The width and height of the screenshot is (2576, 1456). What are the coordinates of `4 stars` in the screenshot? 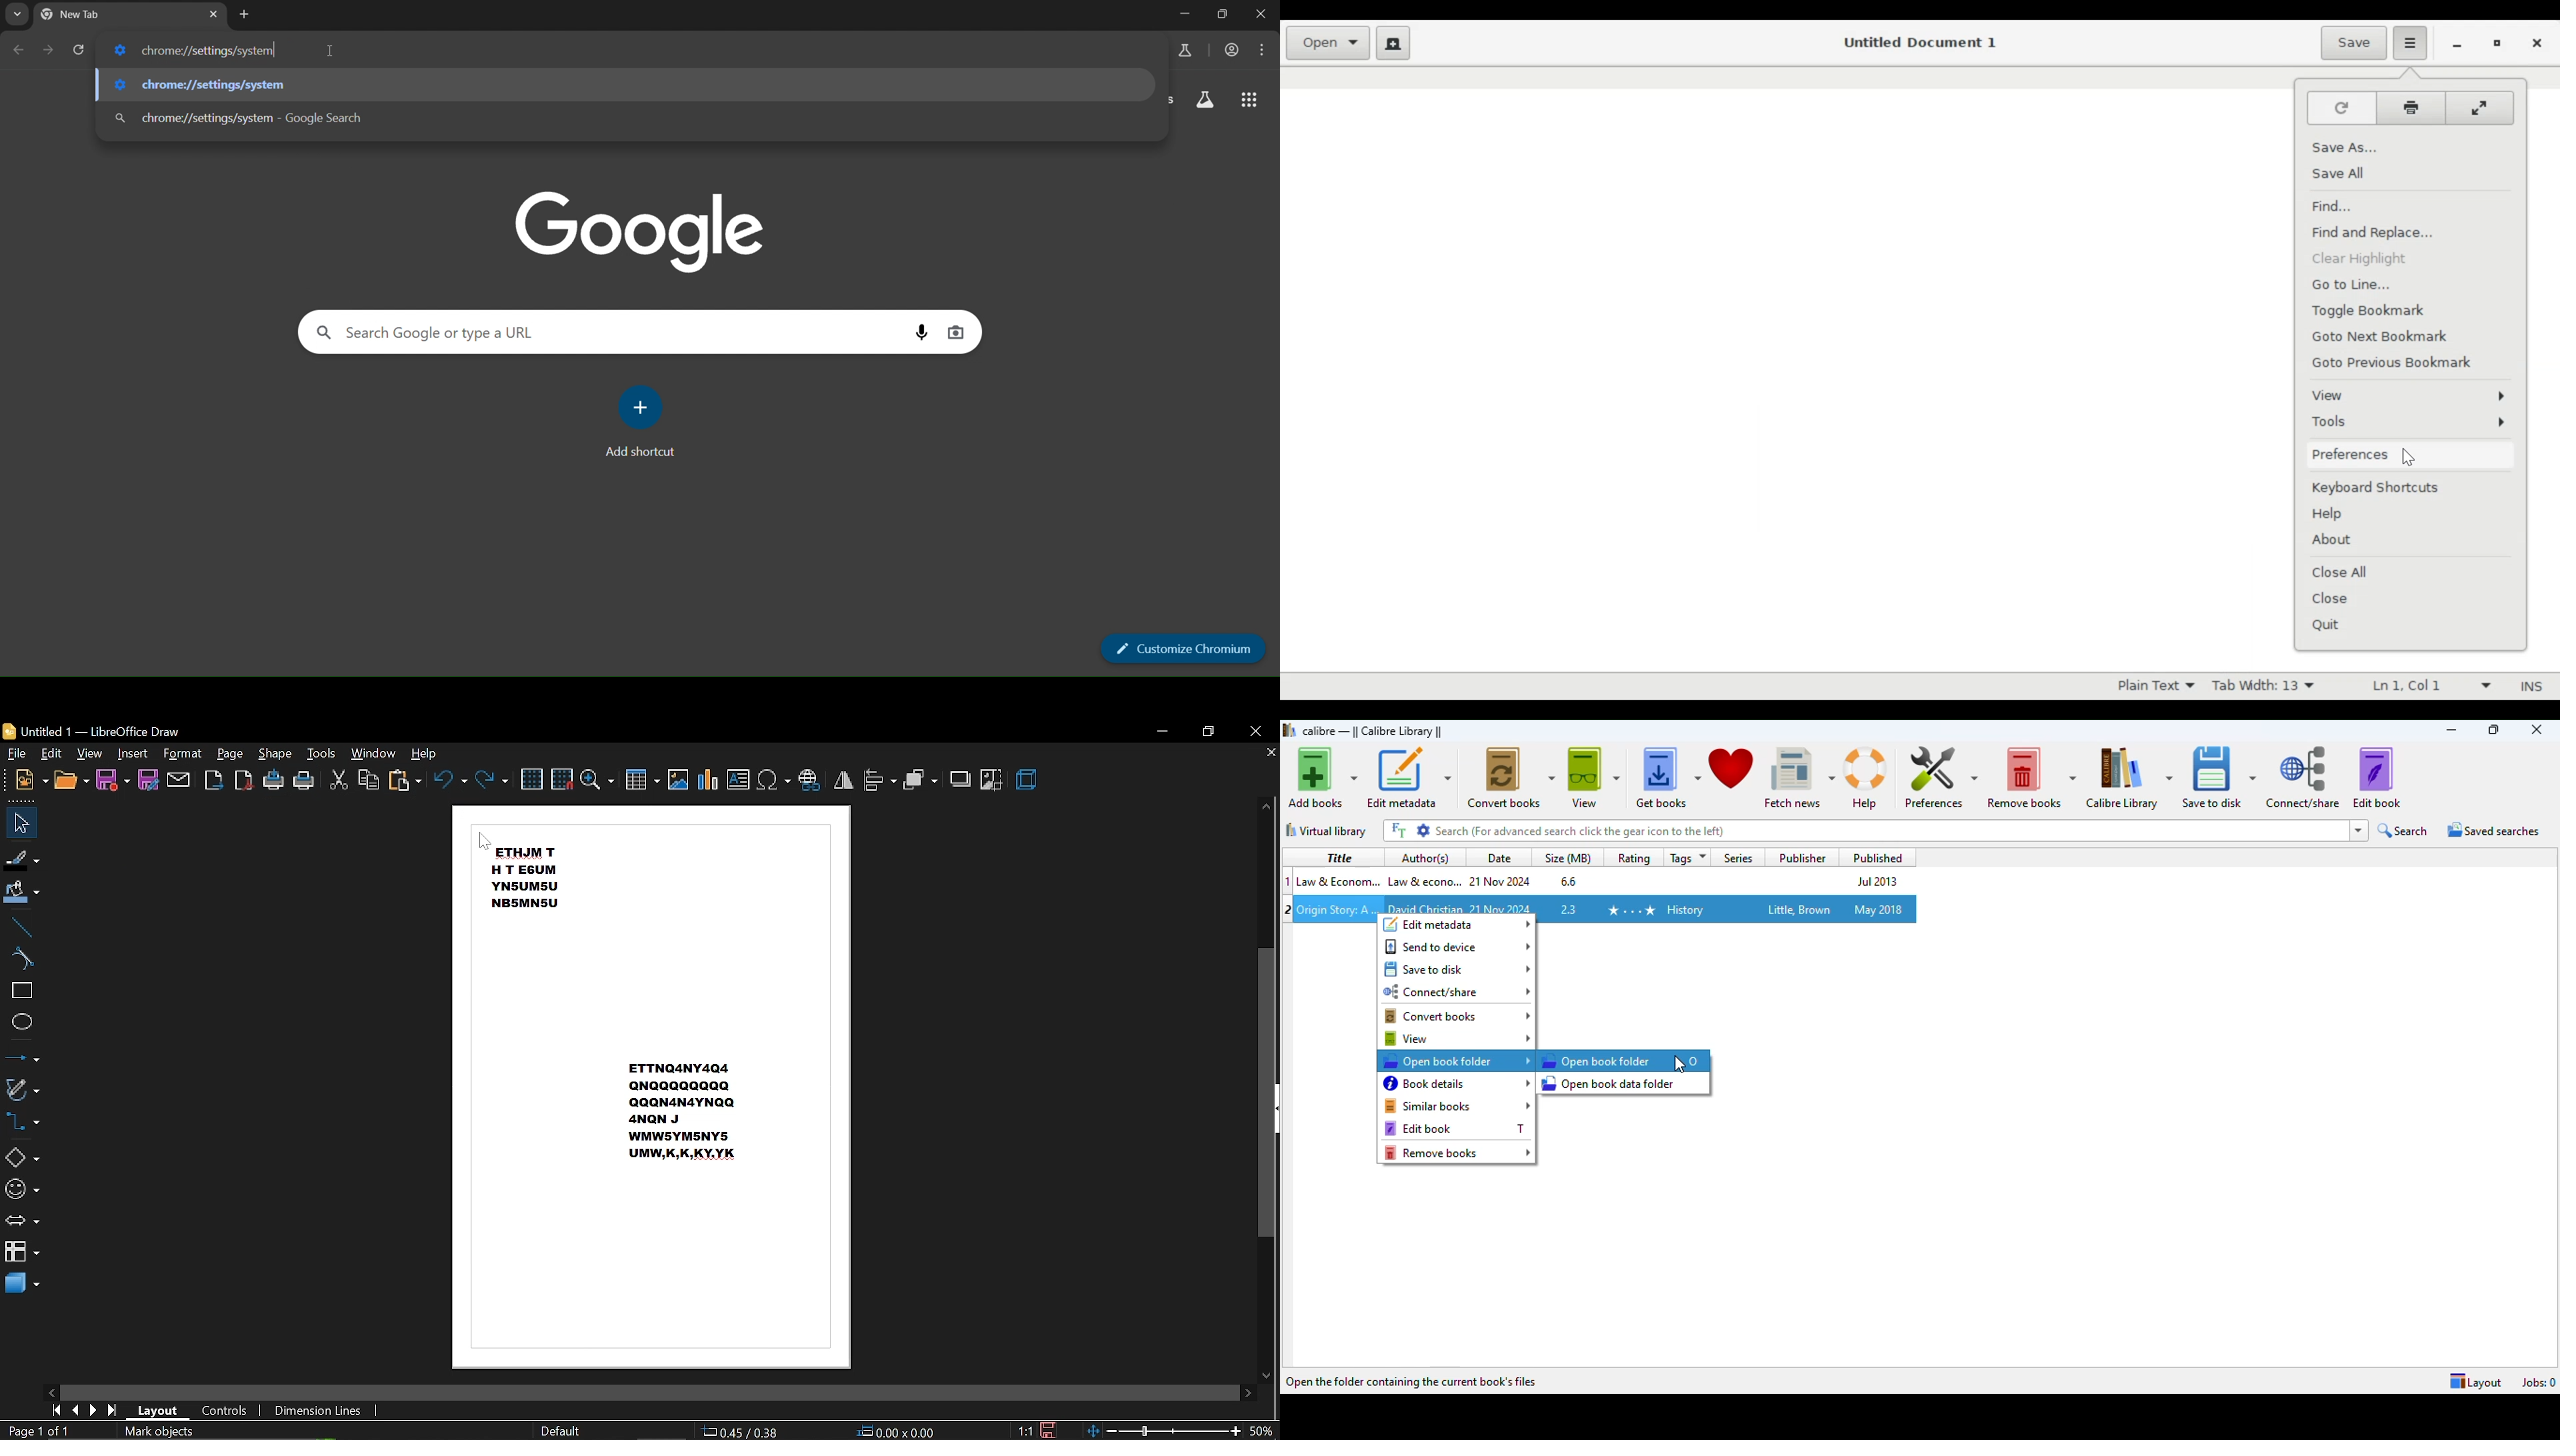 It's located at (1630, 909).